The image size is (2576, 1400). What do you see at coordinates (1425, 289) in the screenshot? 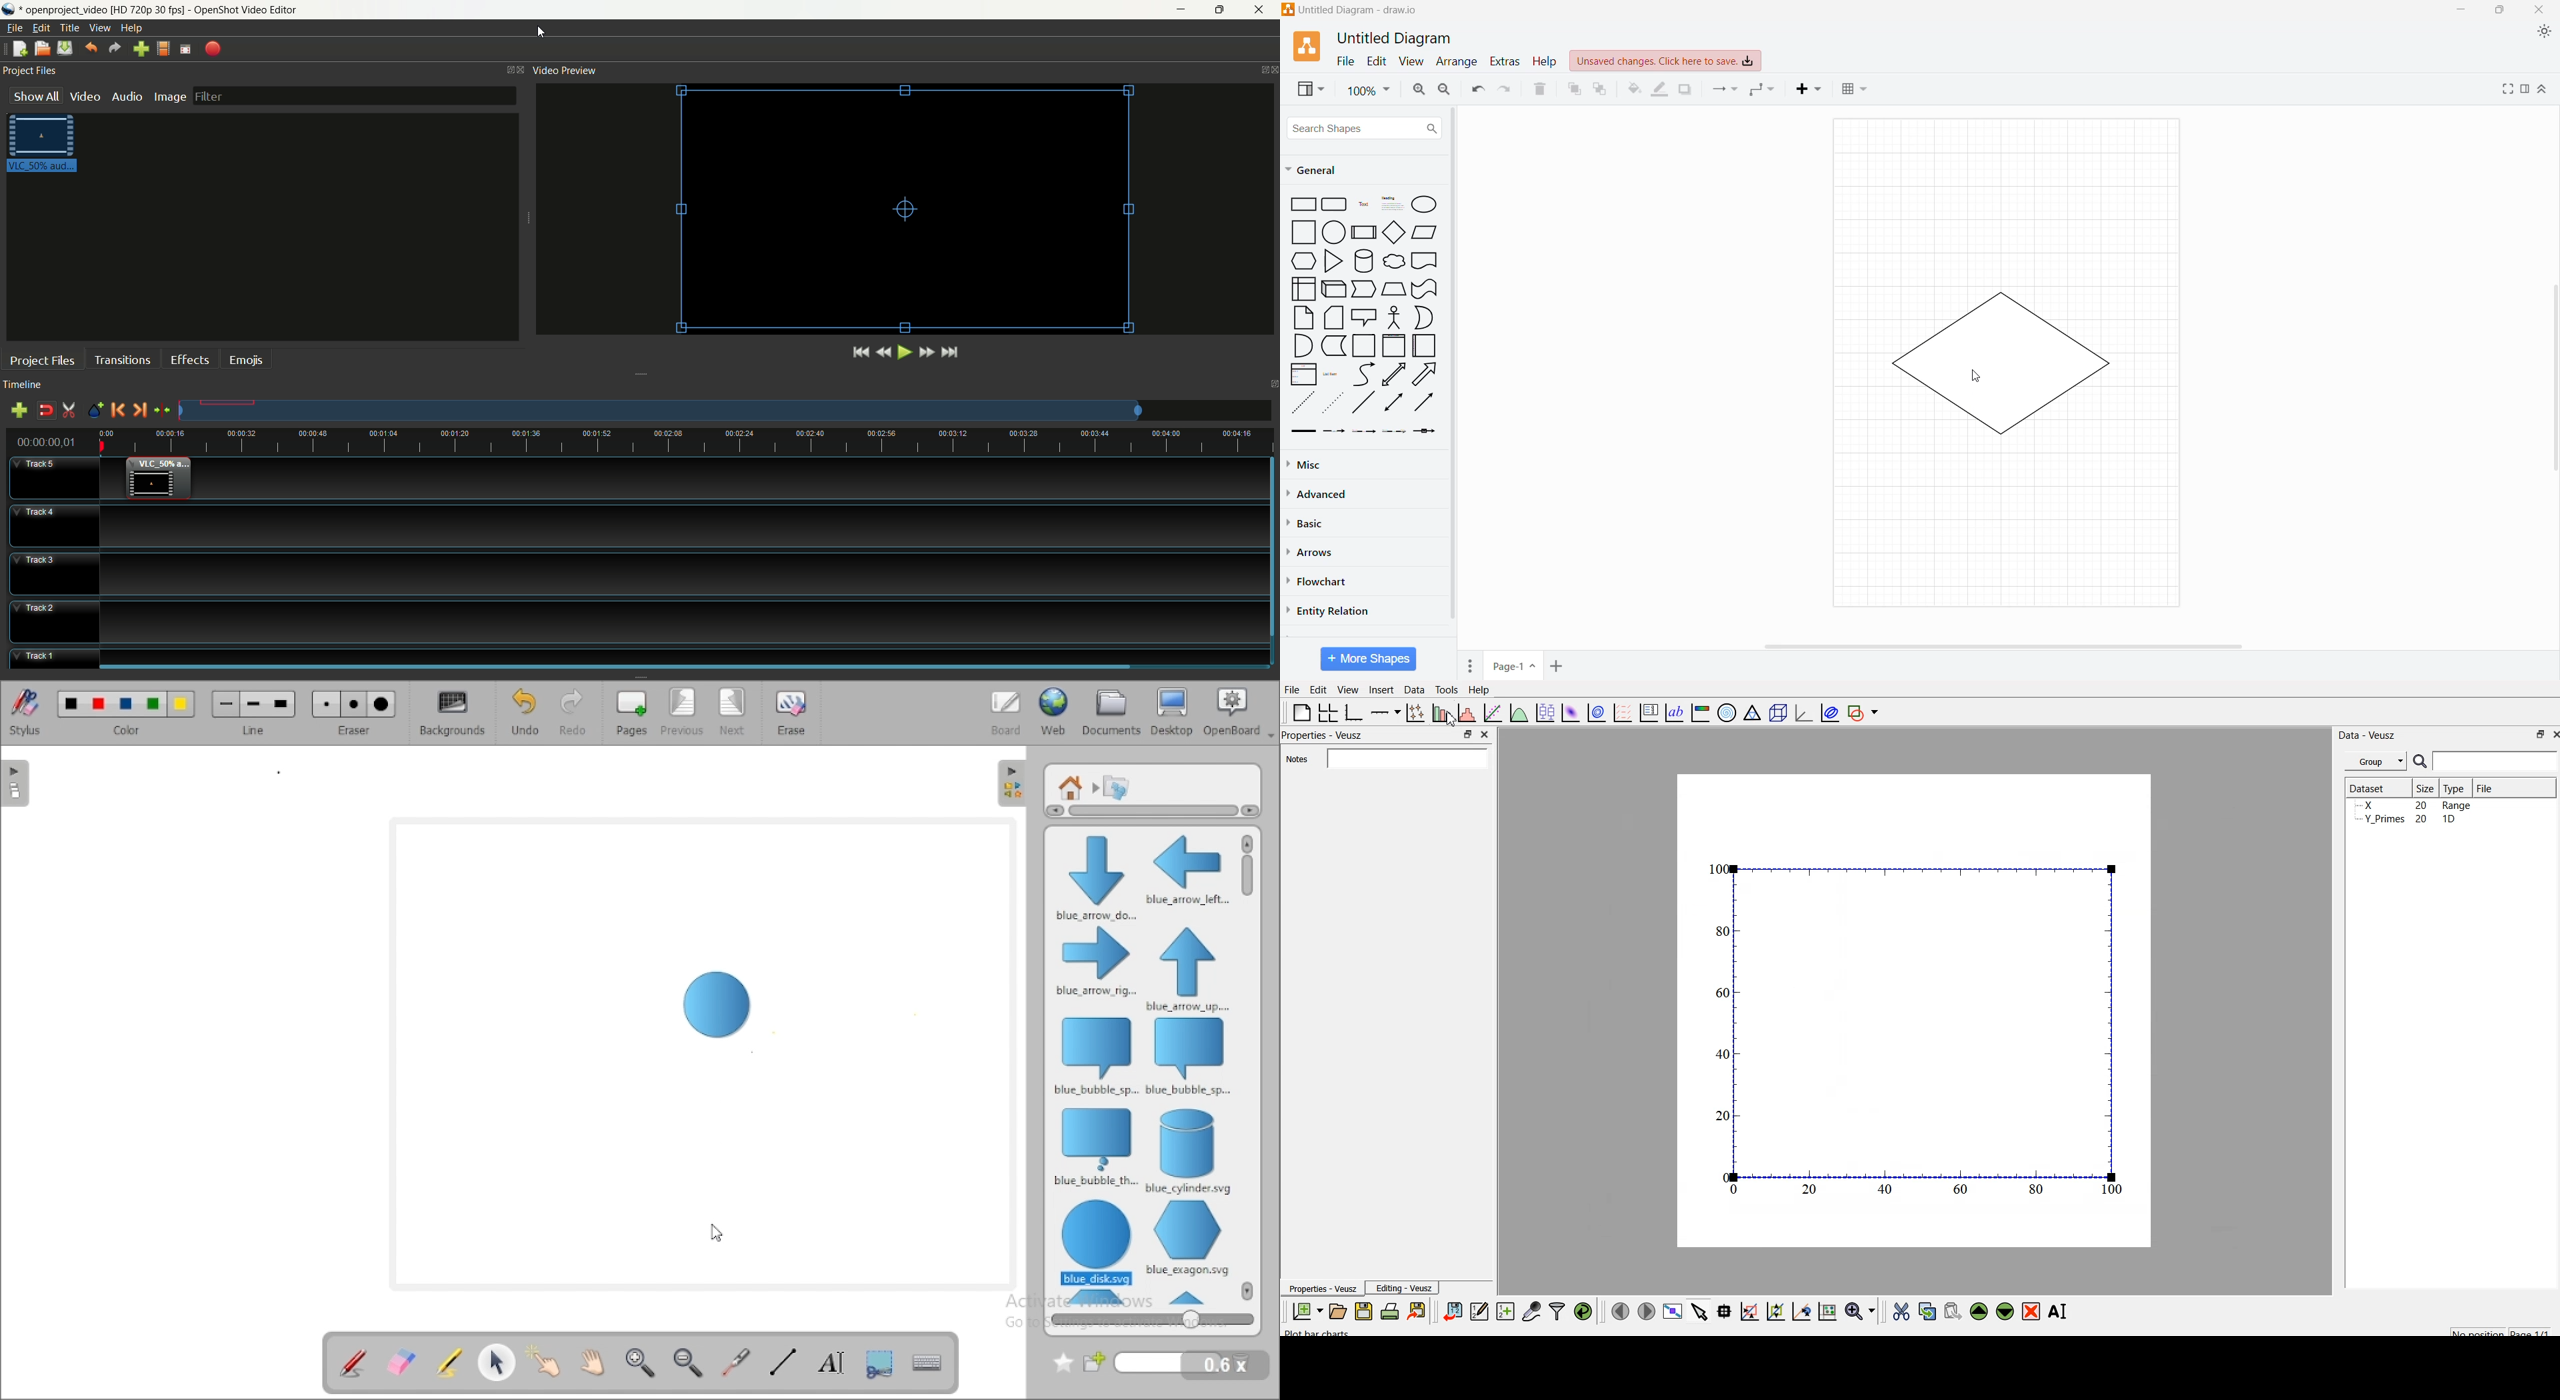
I see `Tape` at bounding box center [1425, 289].